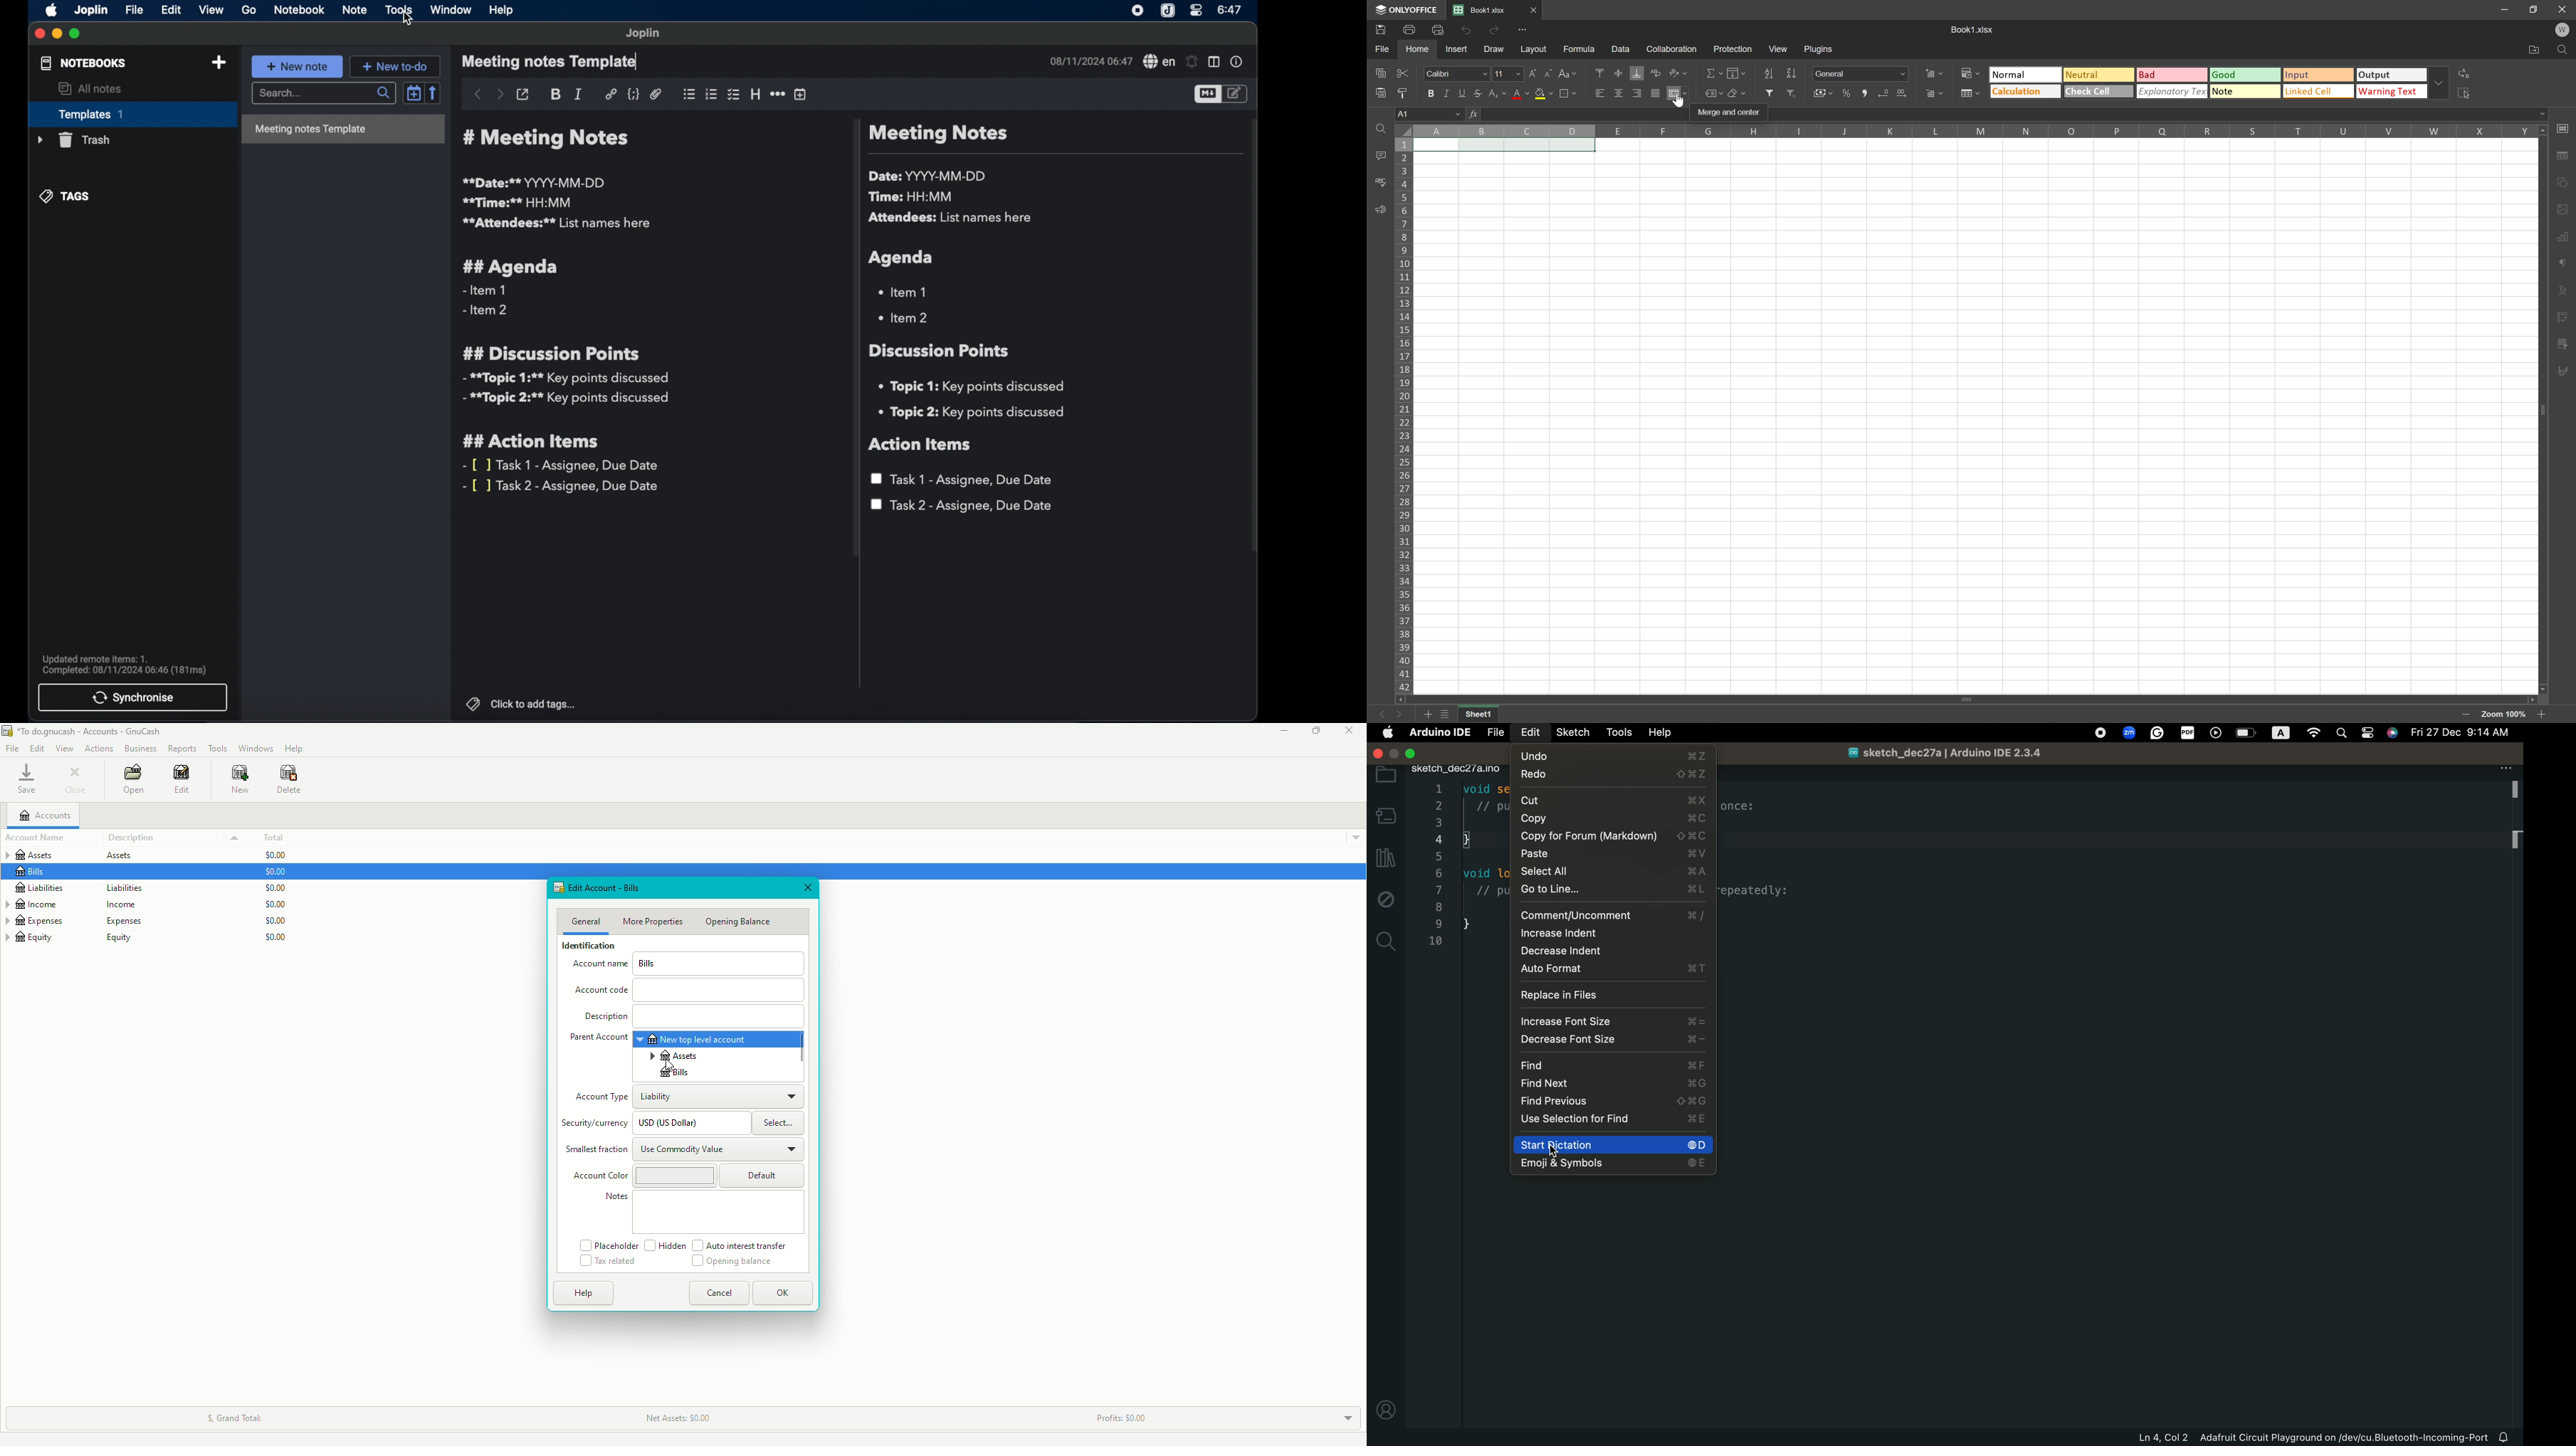 The image size is (2576, 1456). What do you see at coordinates (1229, 10) in the screenshot?
I see `6:47 ` at bounding box center [1229, 10].